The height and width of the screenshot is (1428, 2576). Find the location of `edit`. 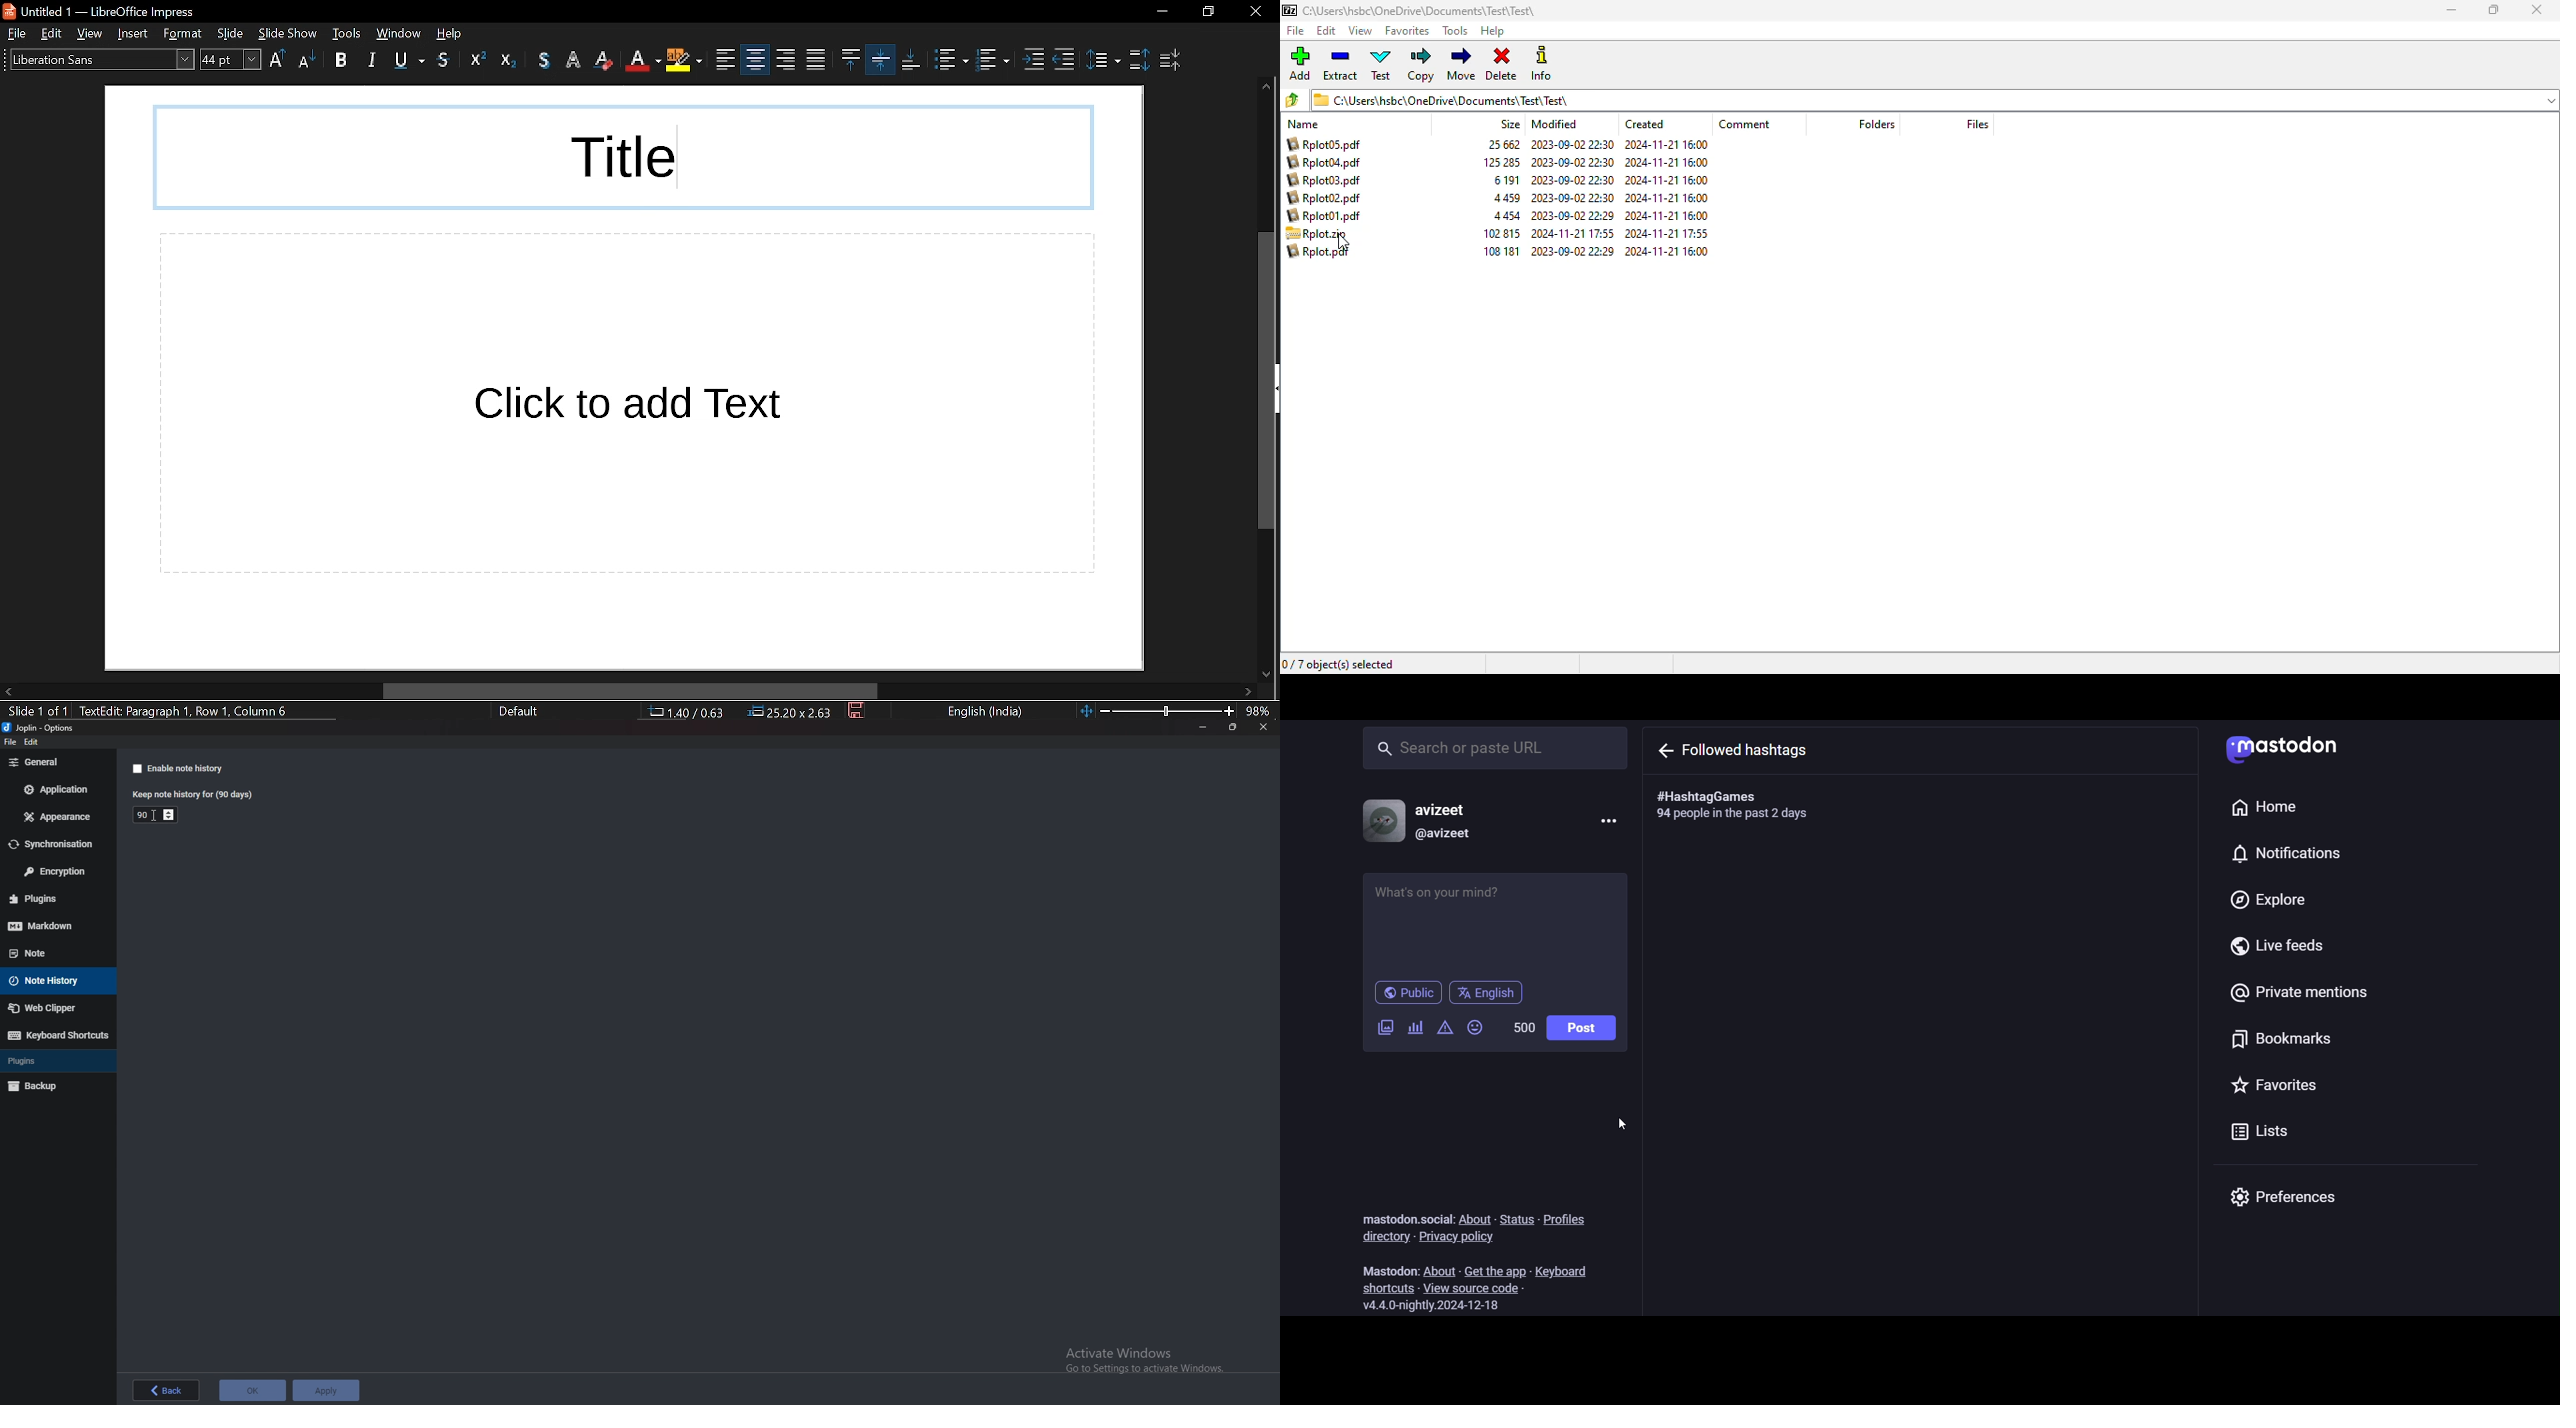

edit is located at coordinates (1327, 31).